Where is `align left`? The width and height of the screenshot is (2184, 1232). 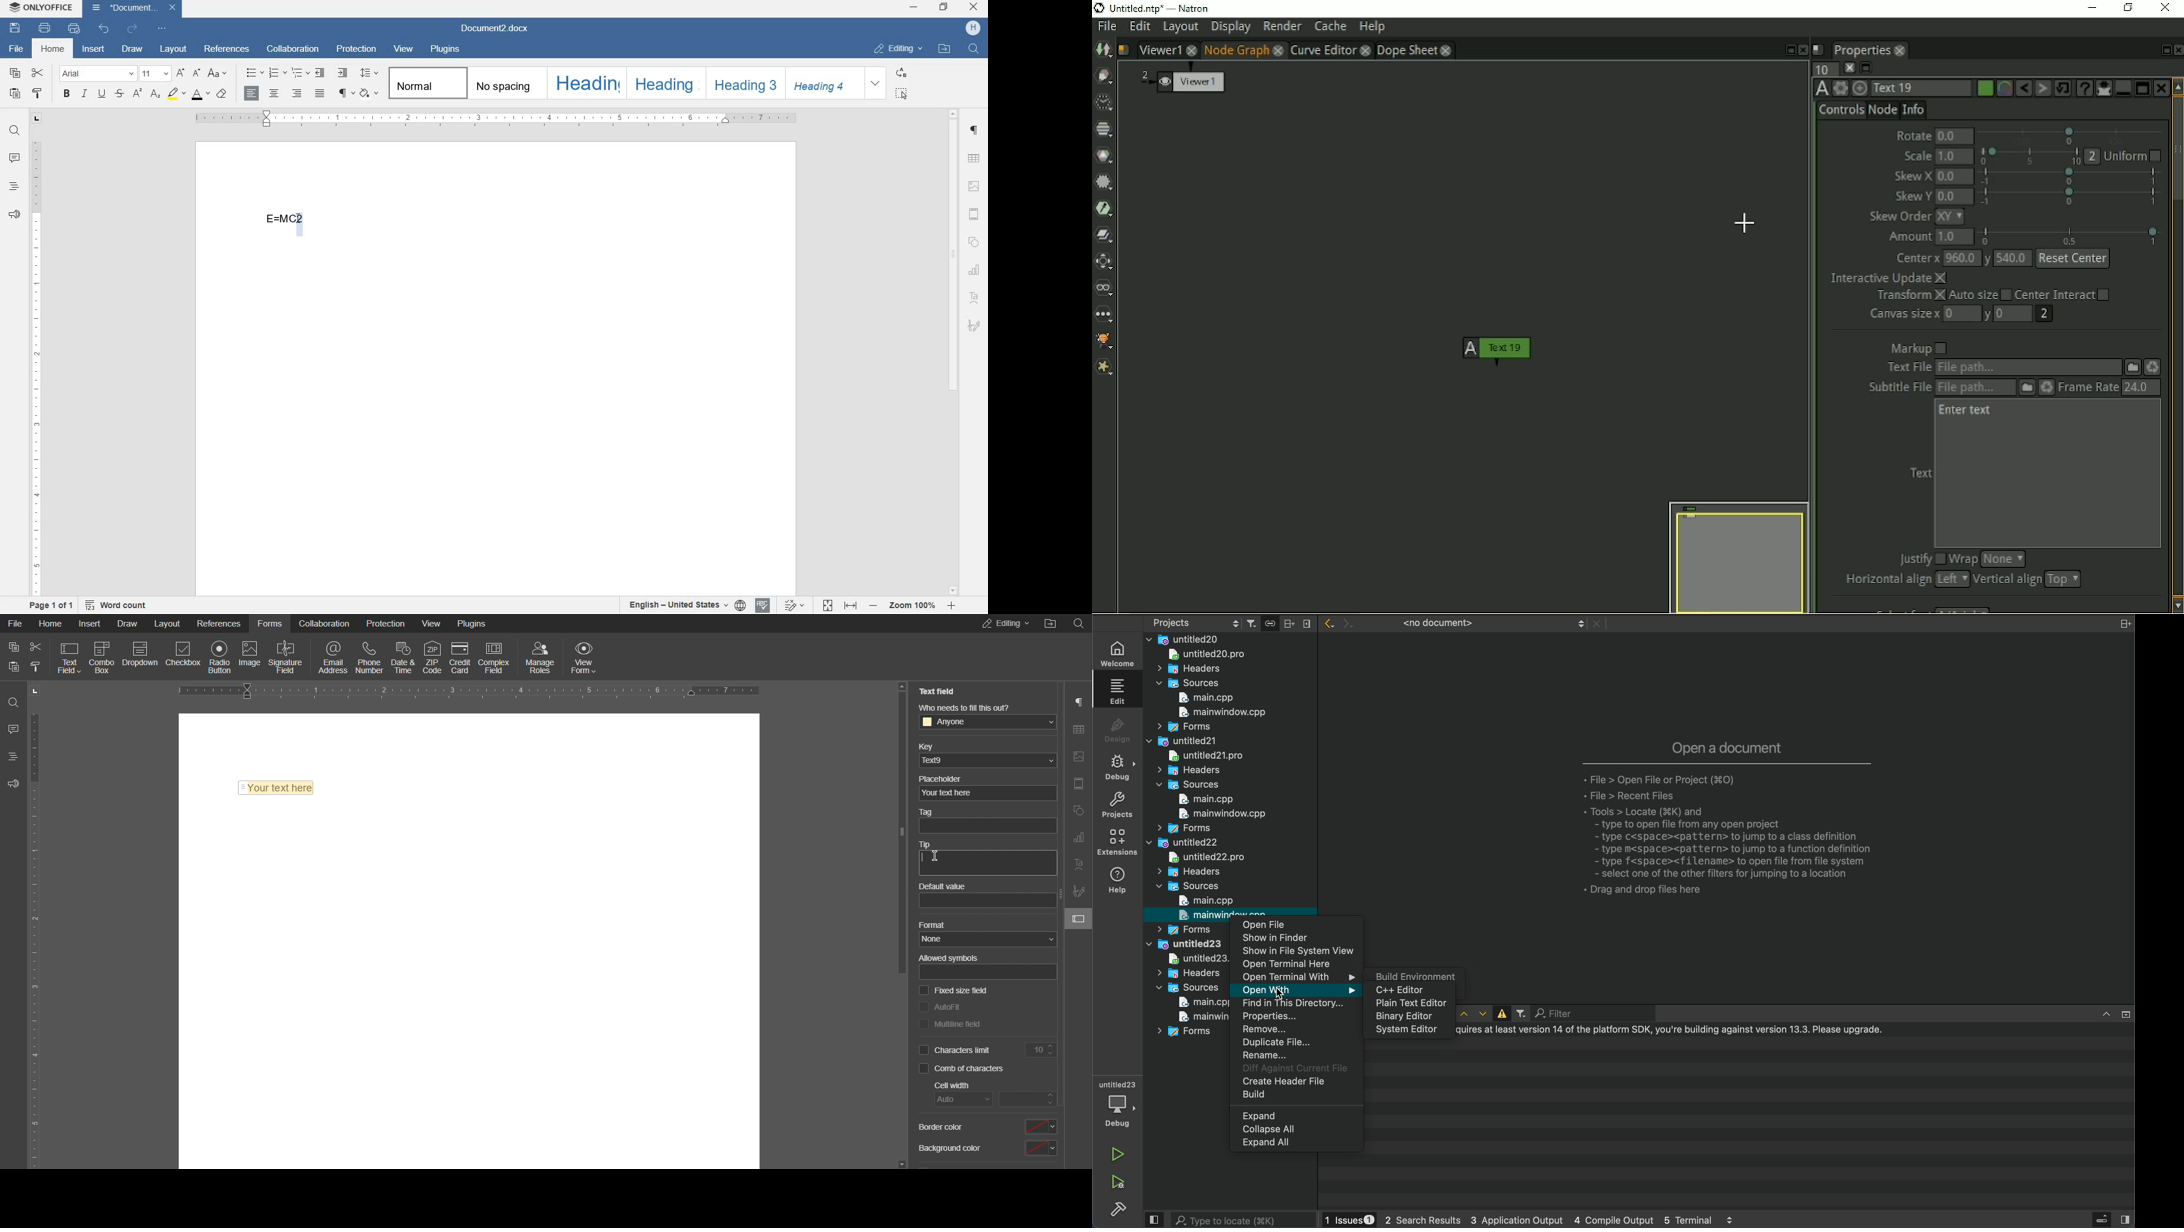 align left is located at coordinates (251, 93).